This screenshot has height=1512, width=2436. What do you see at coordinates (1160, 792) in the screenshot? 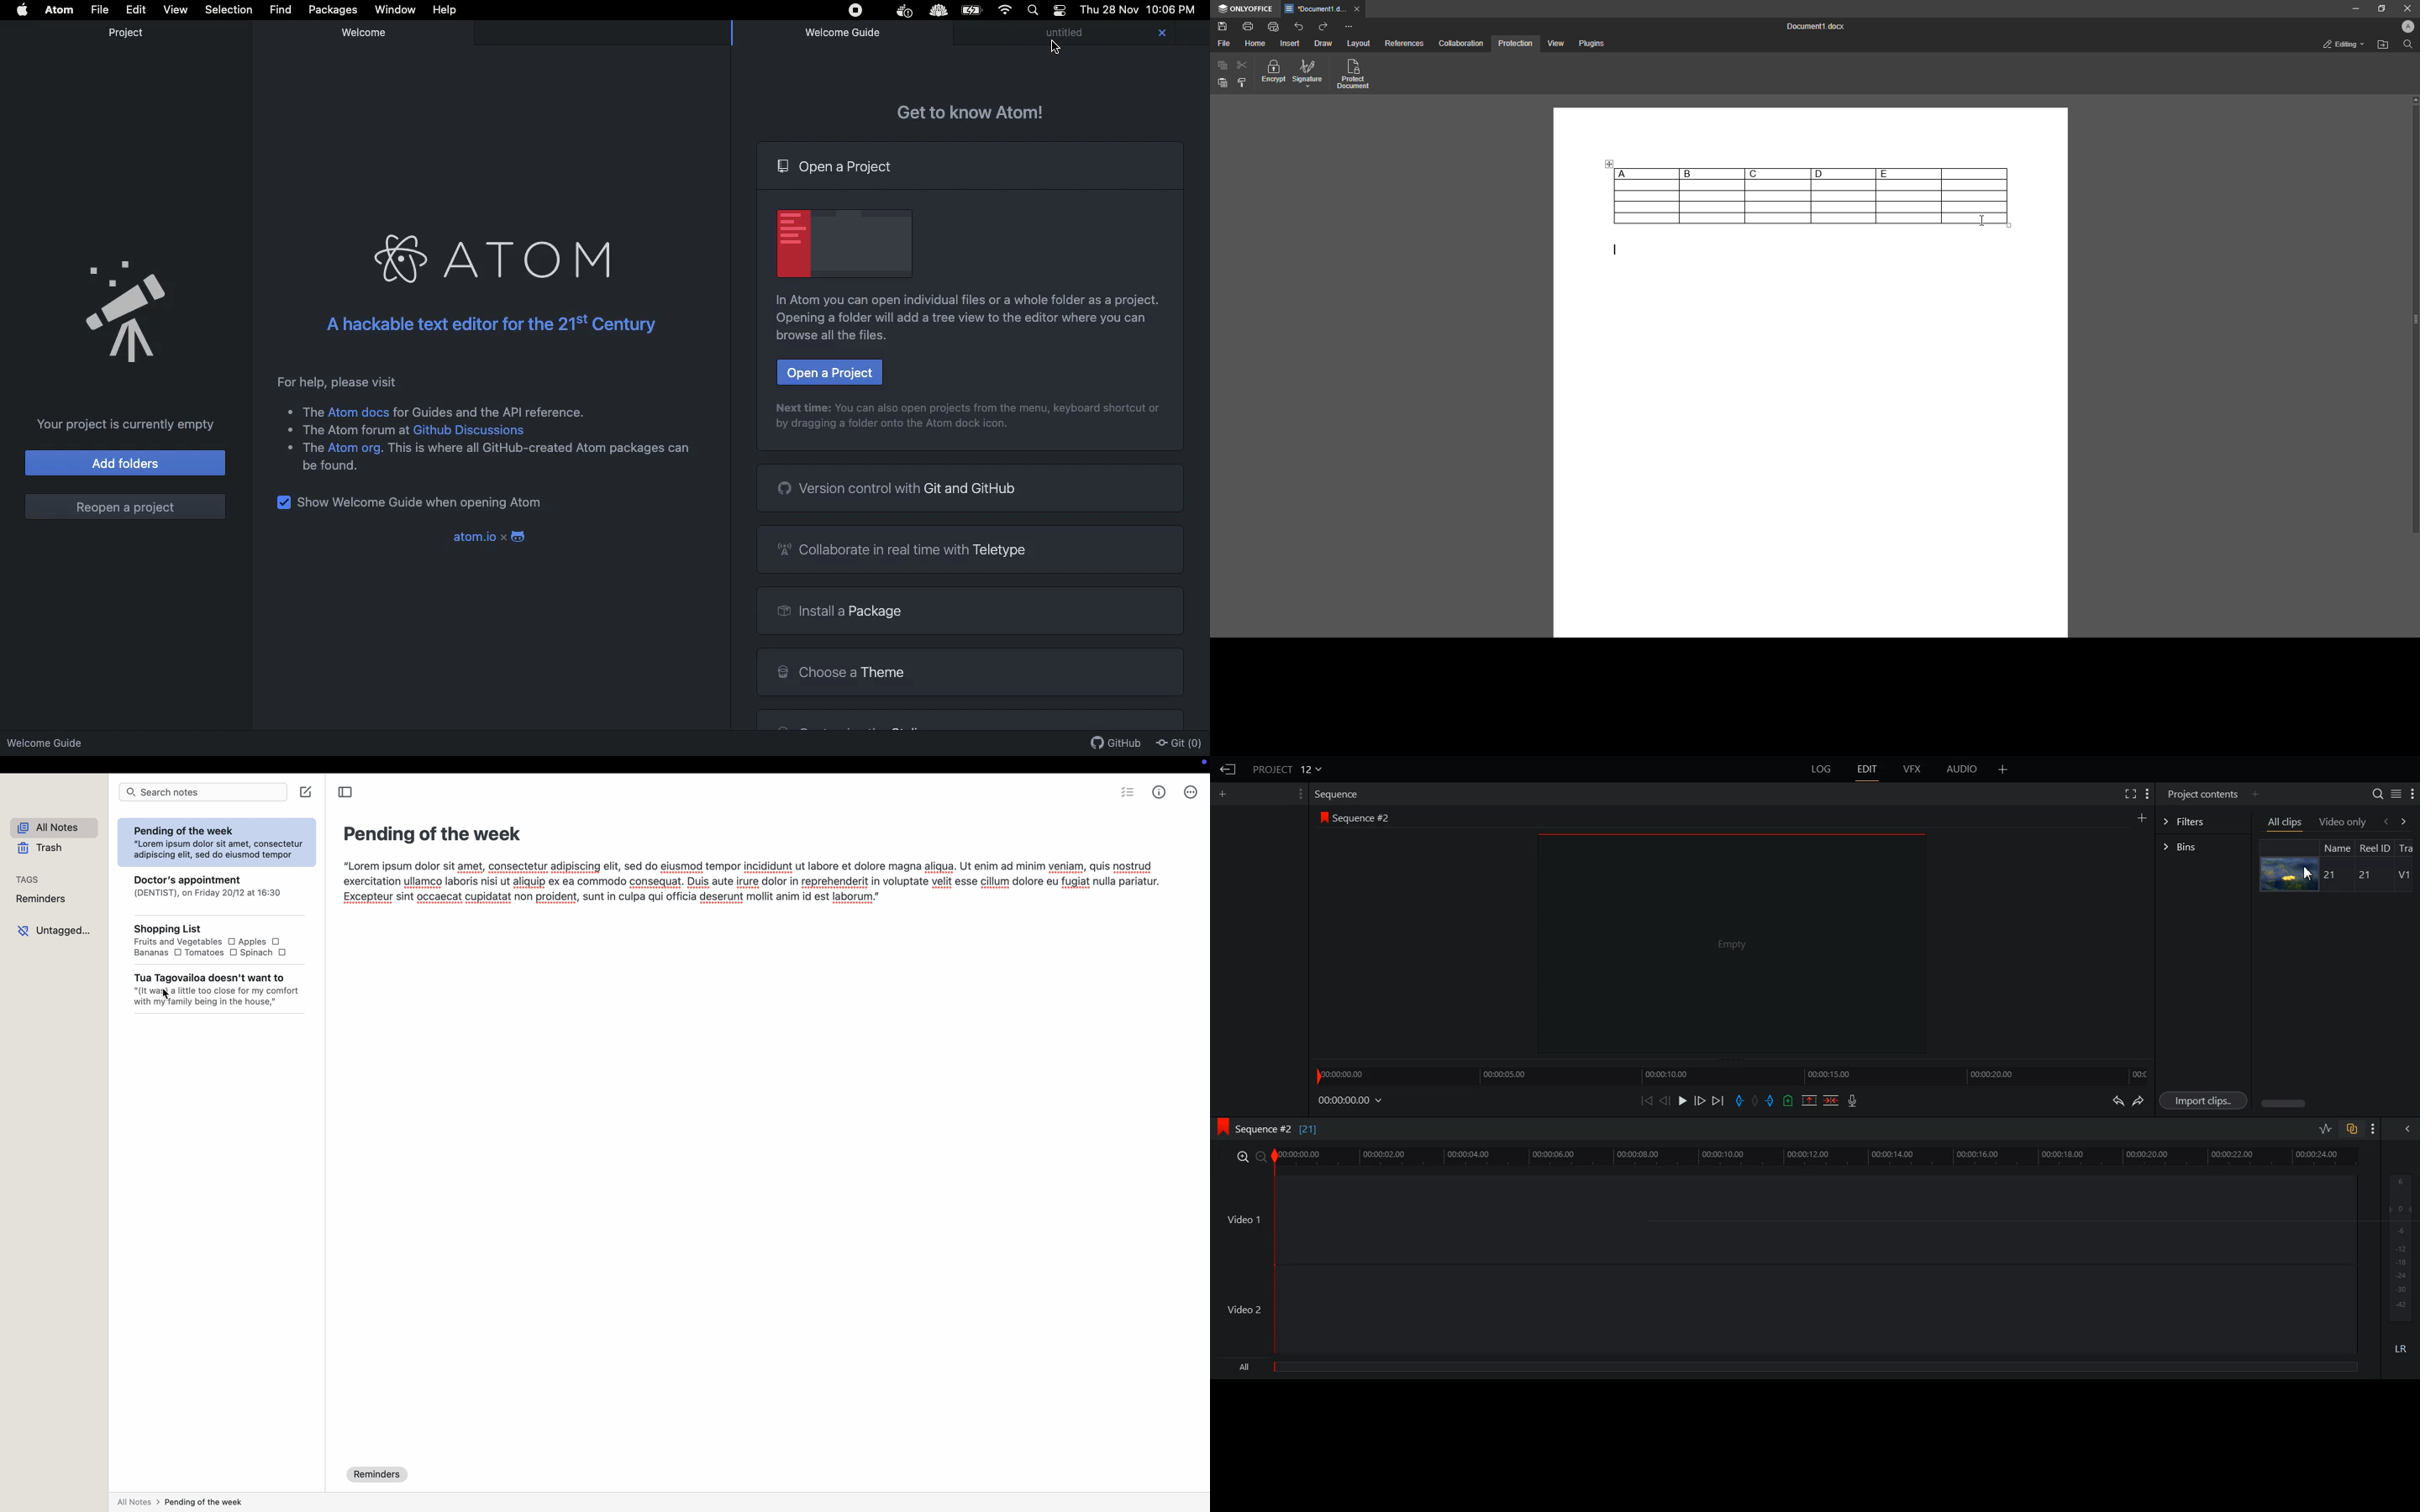
I see `metrics` at bounding box center [1160, 792].